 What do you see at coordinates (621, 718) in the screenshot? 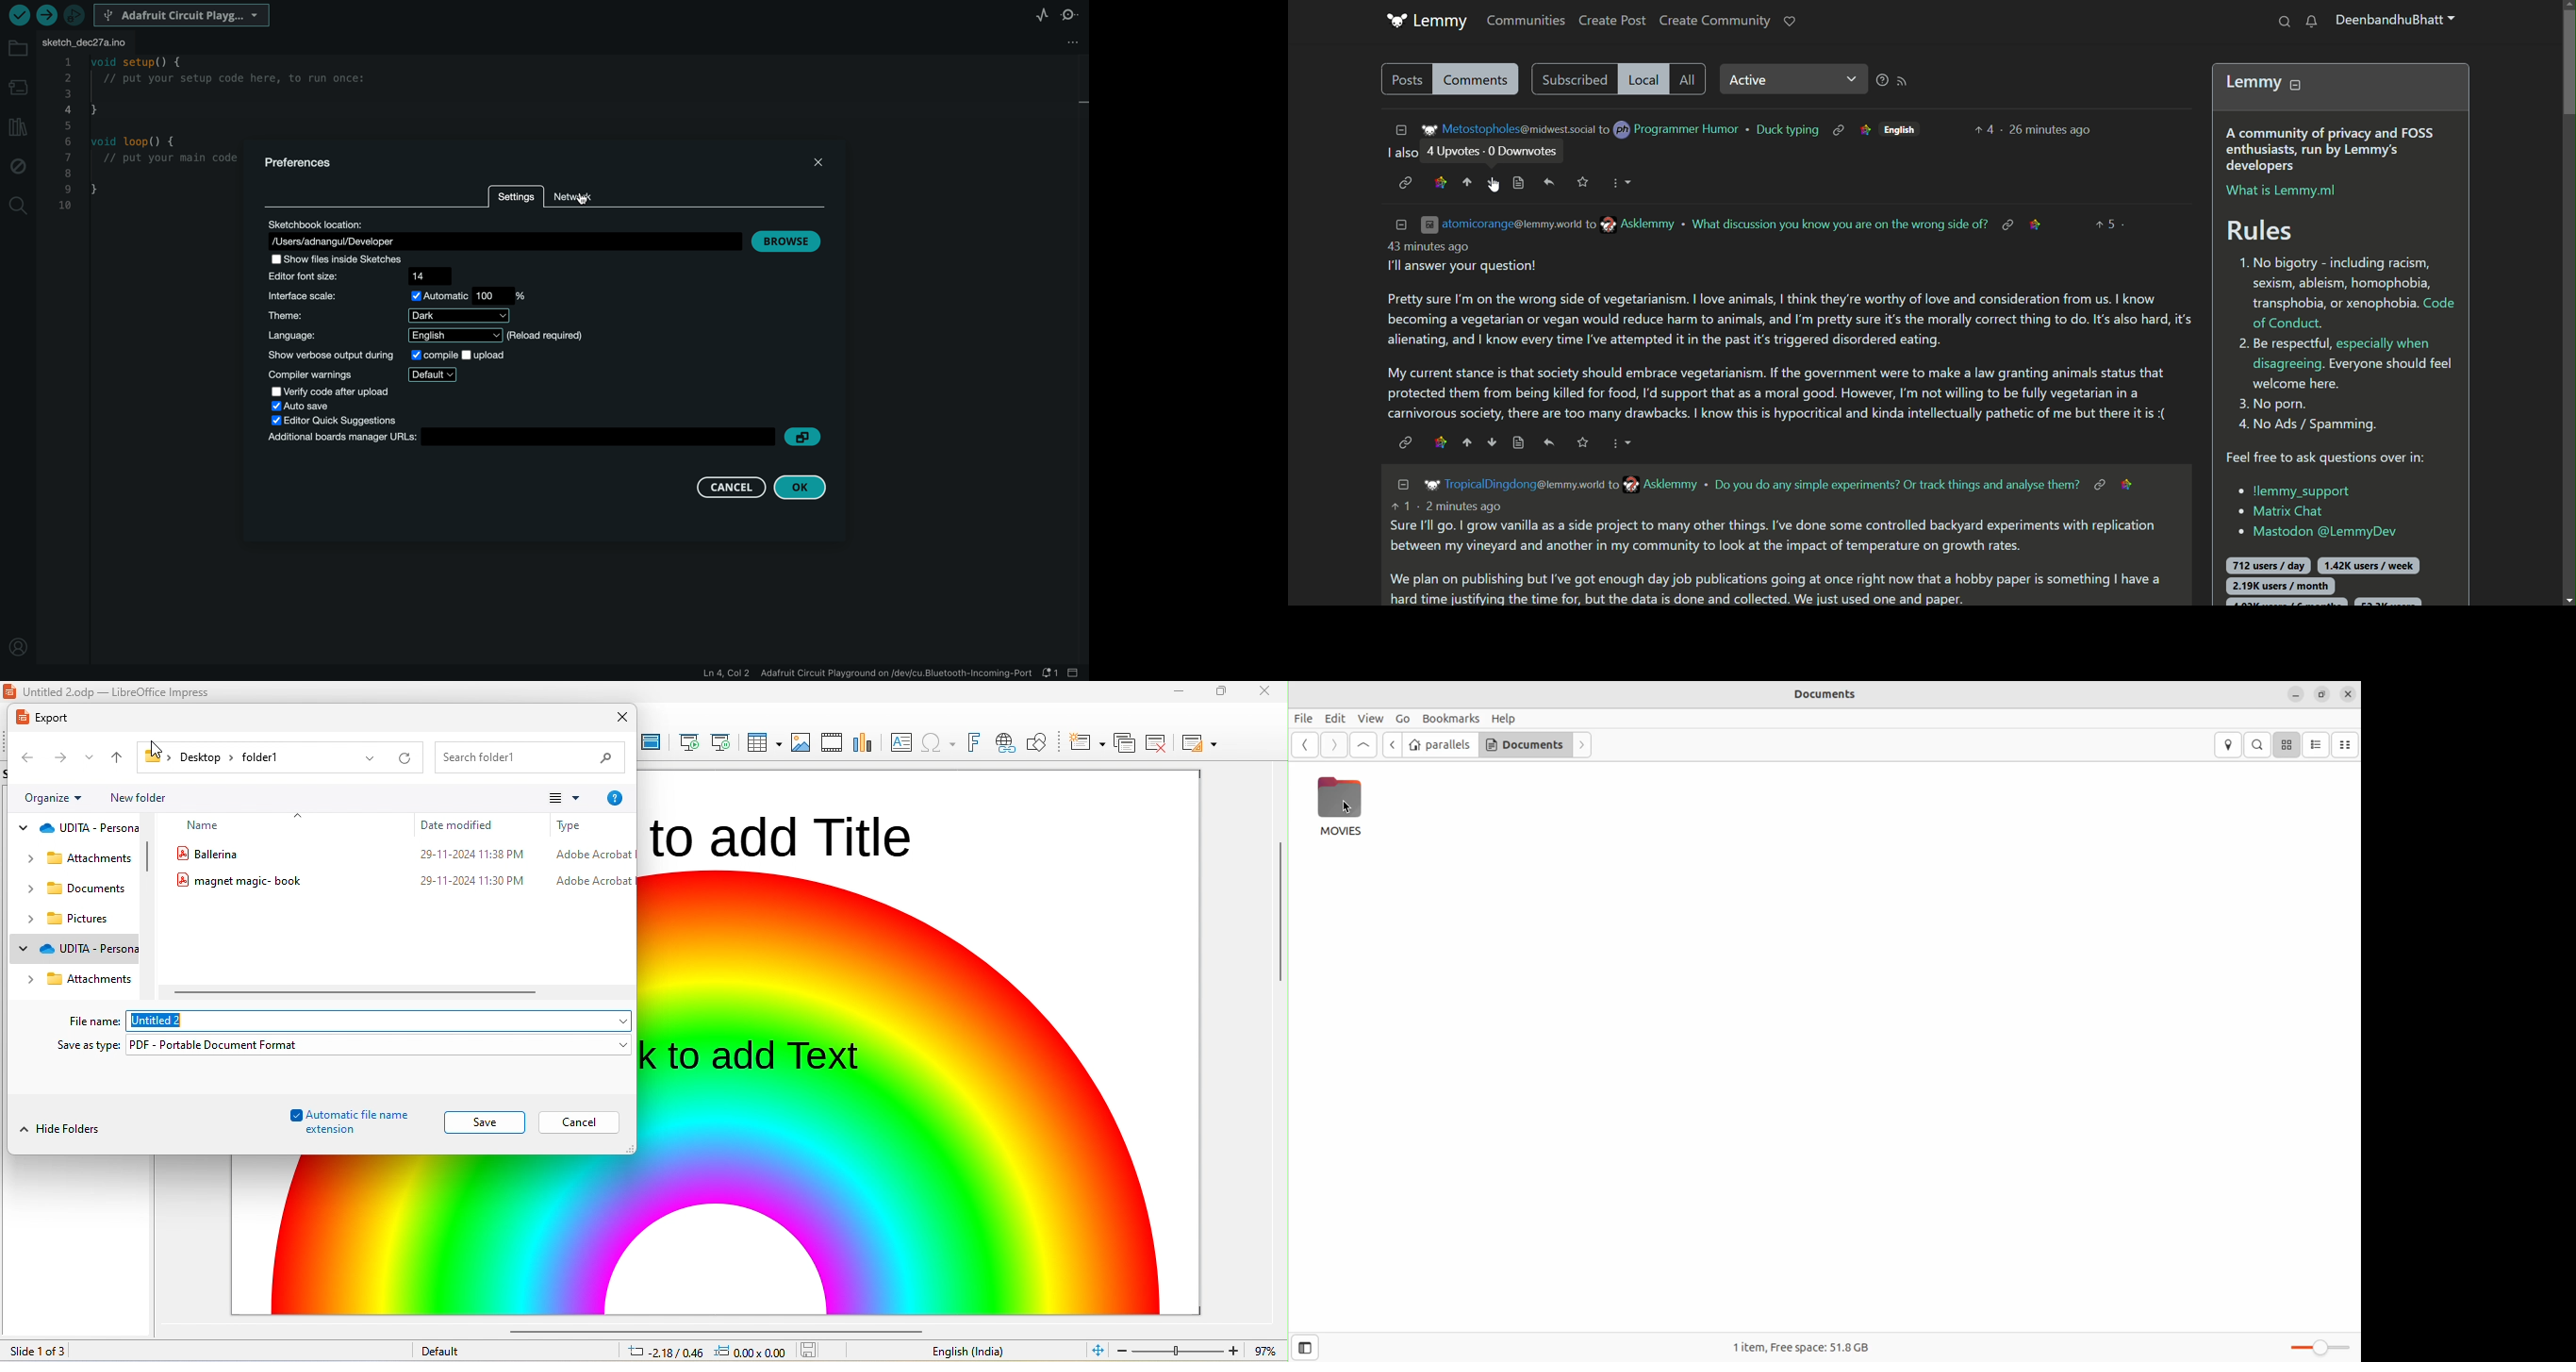
I see `close` at bounding box center [621, 718].